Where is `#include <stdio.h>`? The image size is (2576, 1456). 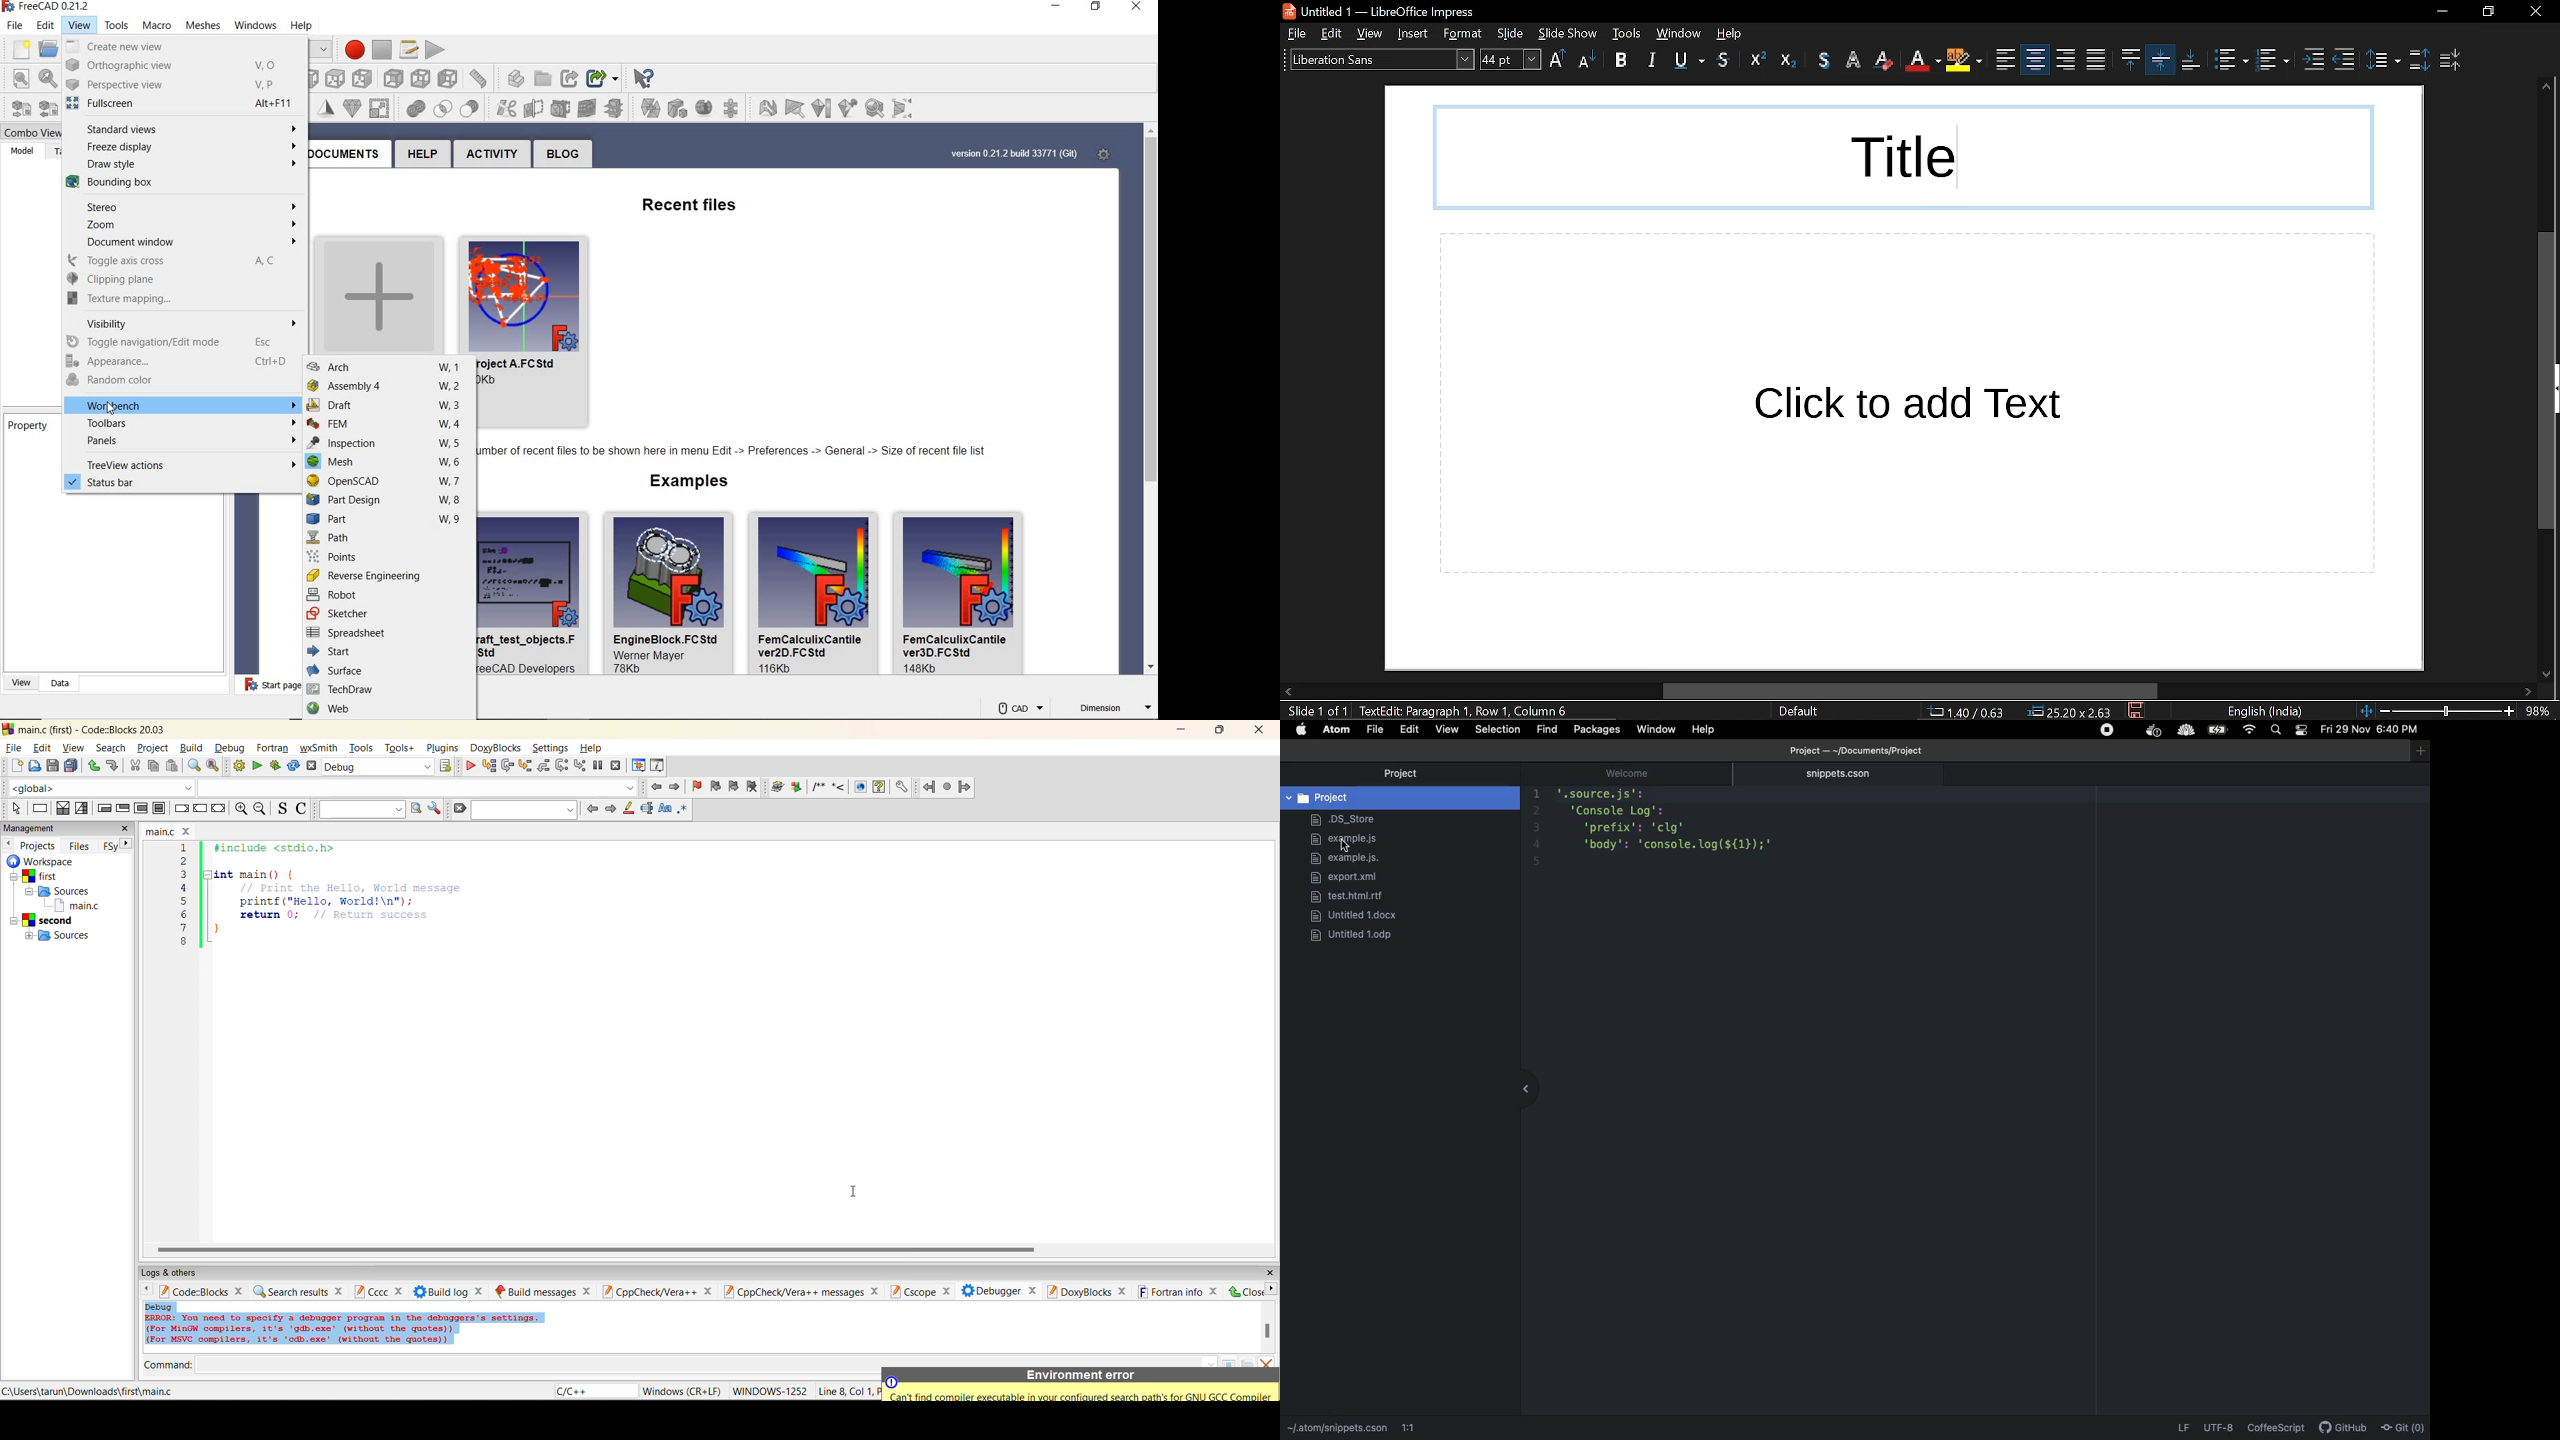 #include <stdio.h> is located at coordinates (283, 848).